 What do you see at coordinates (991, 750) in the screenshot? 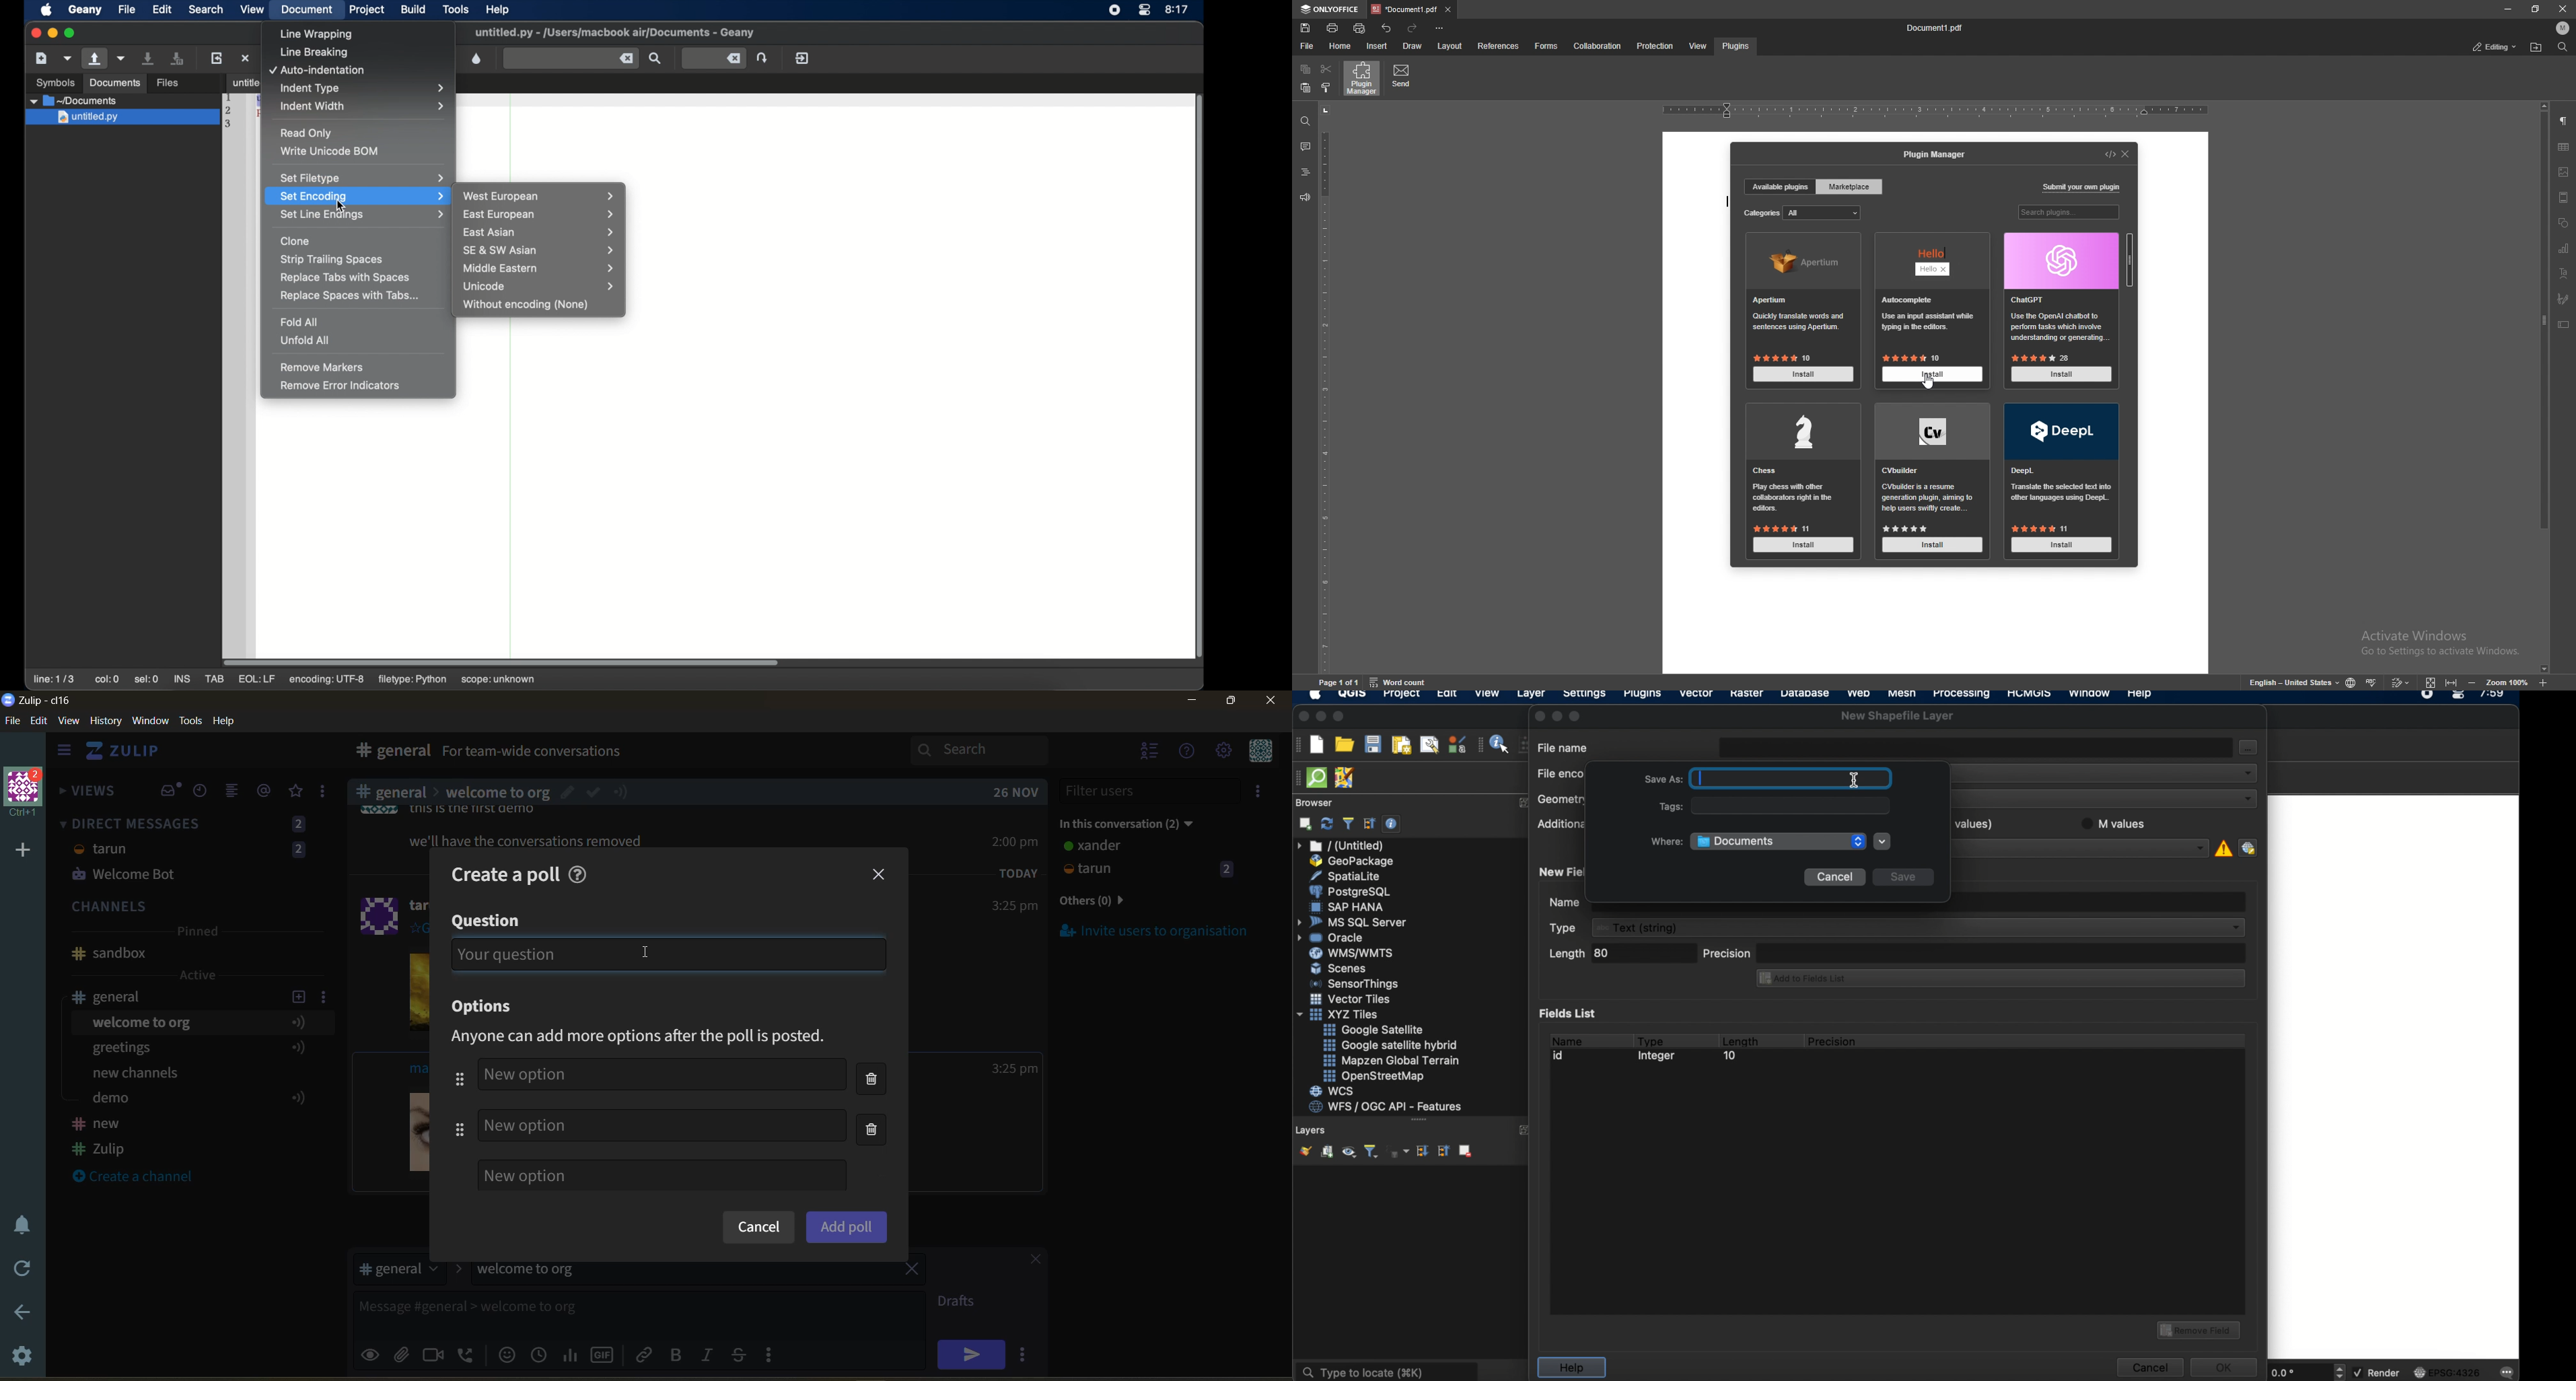
I see `search` at bounding box center [991, 750].